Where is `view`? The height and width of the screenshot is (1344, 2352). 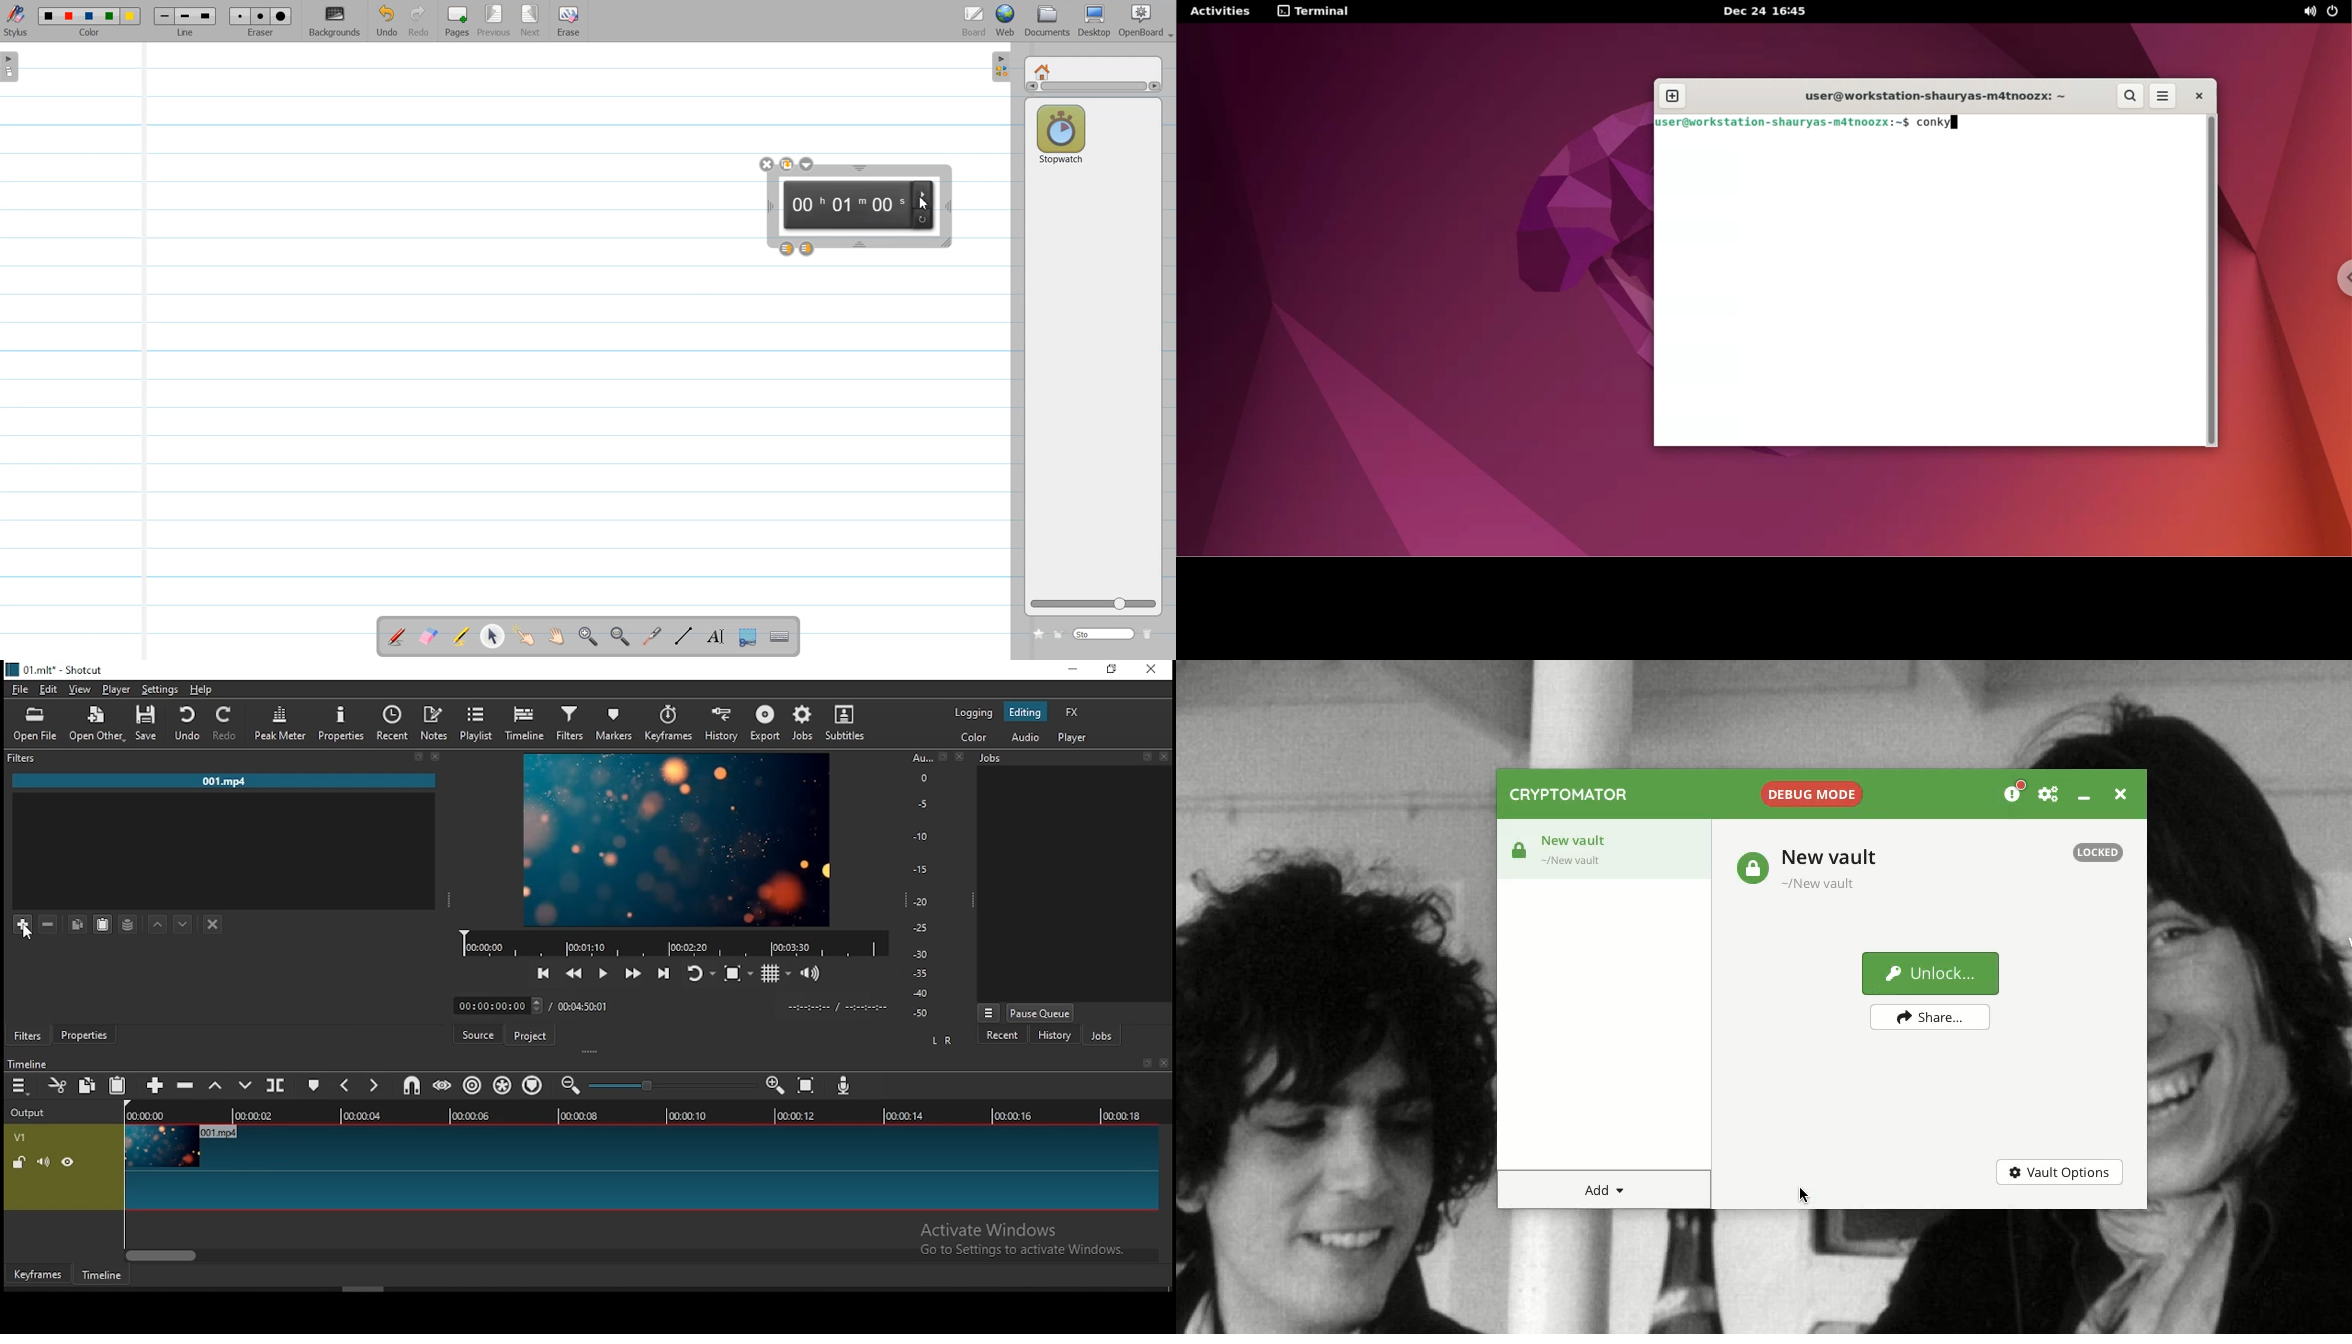
view is located at coordinates (81, 690).